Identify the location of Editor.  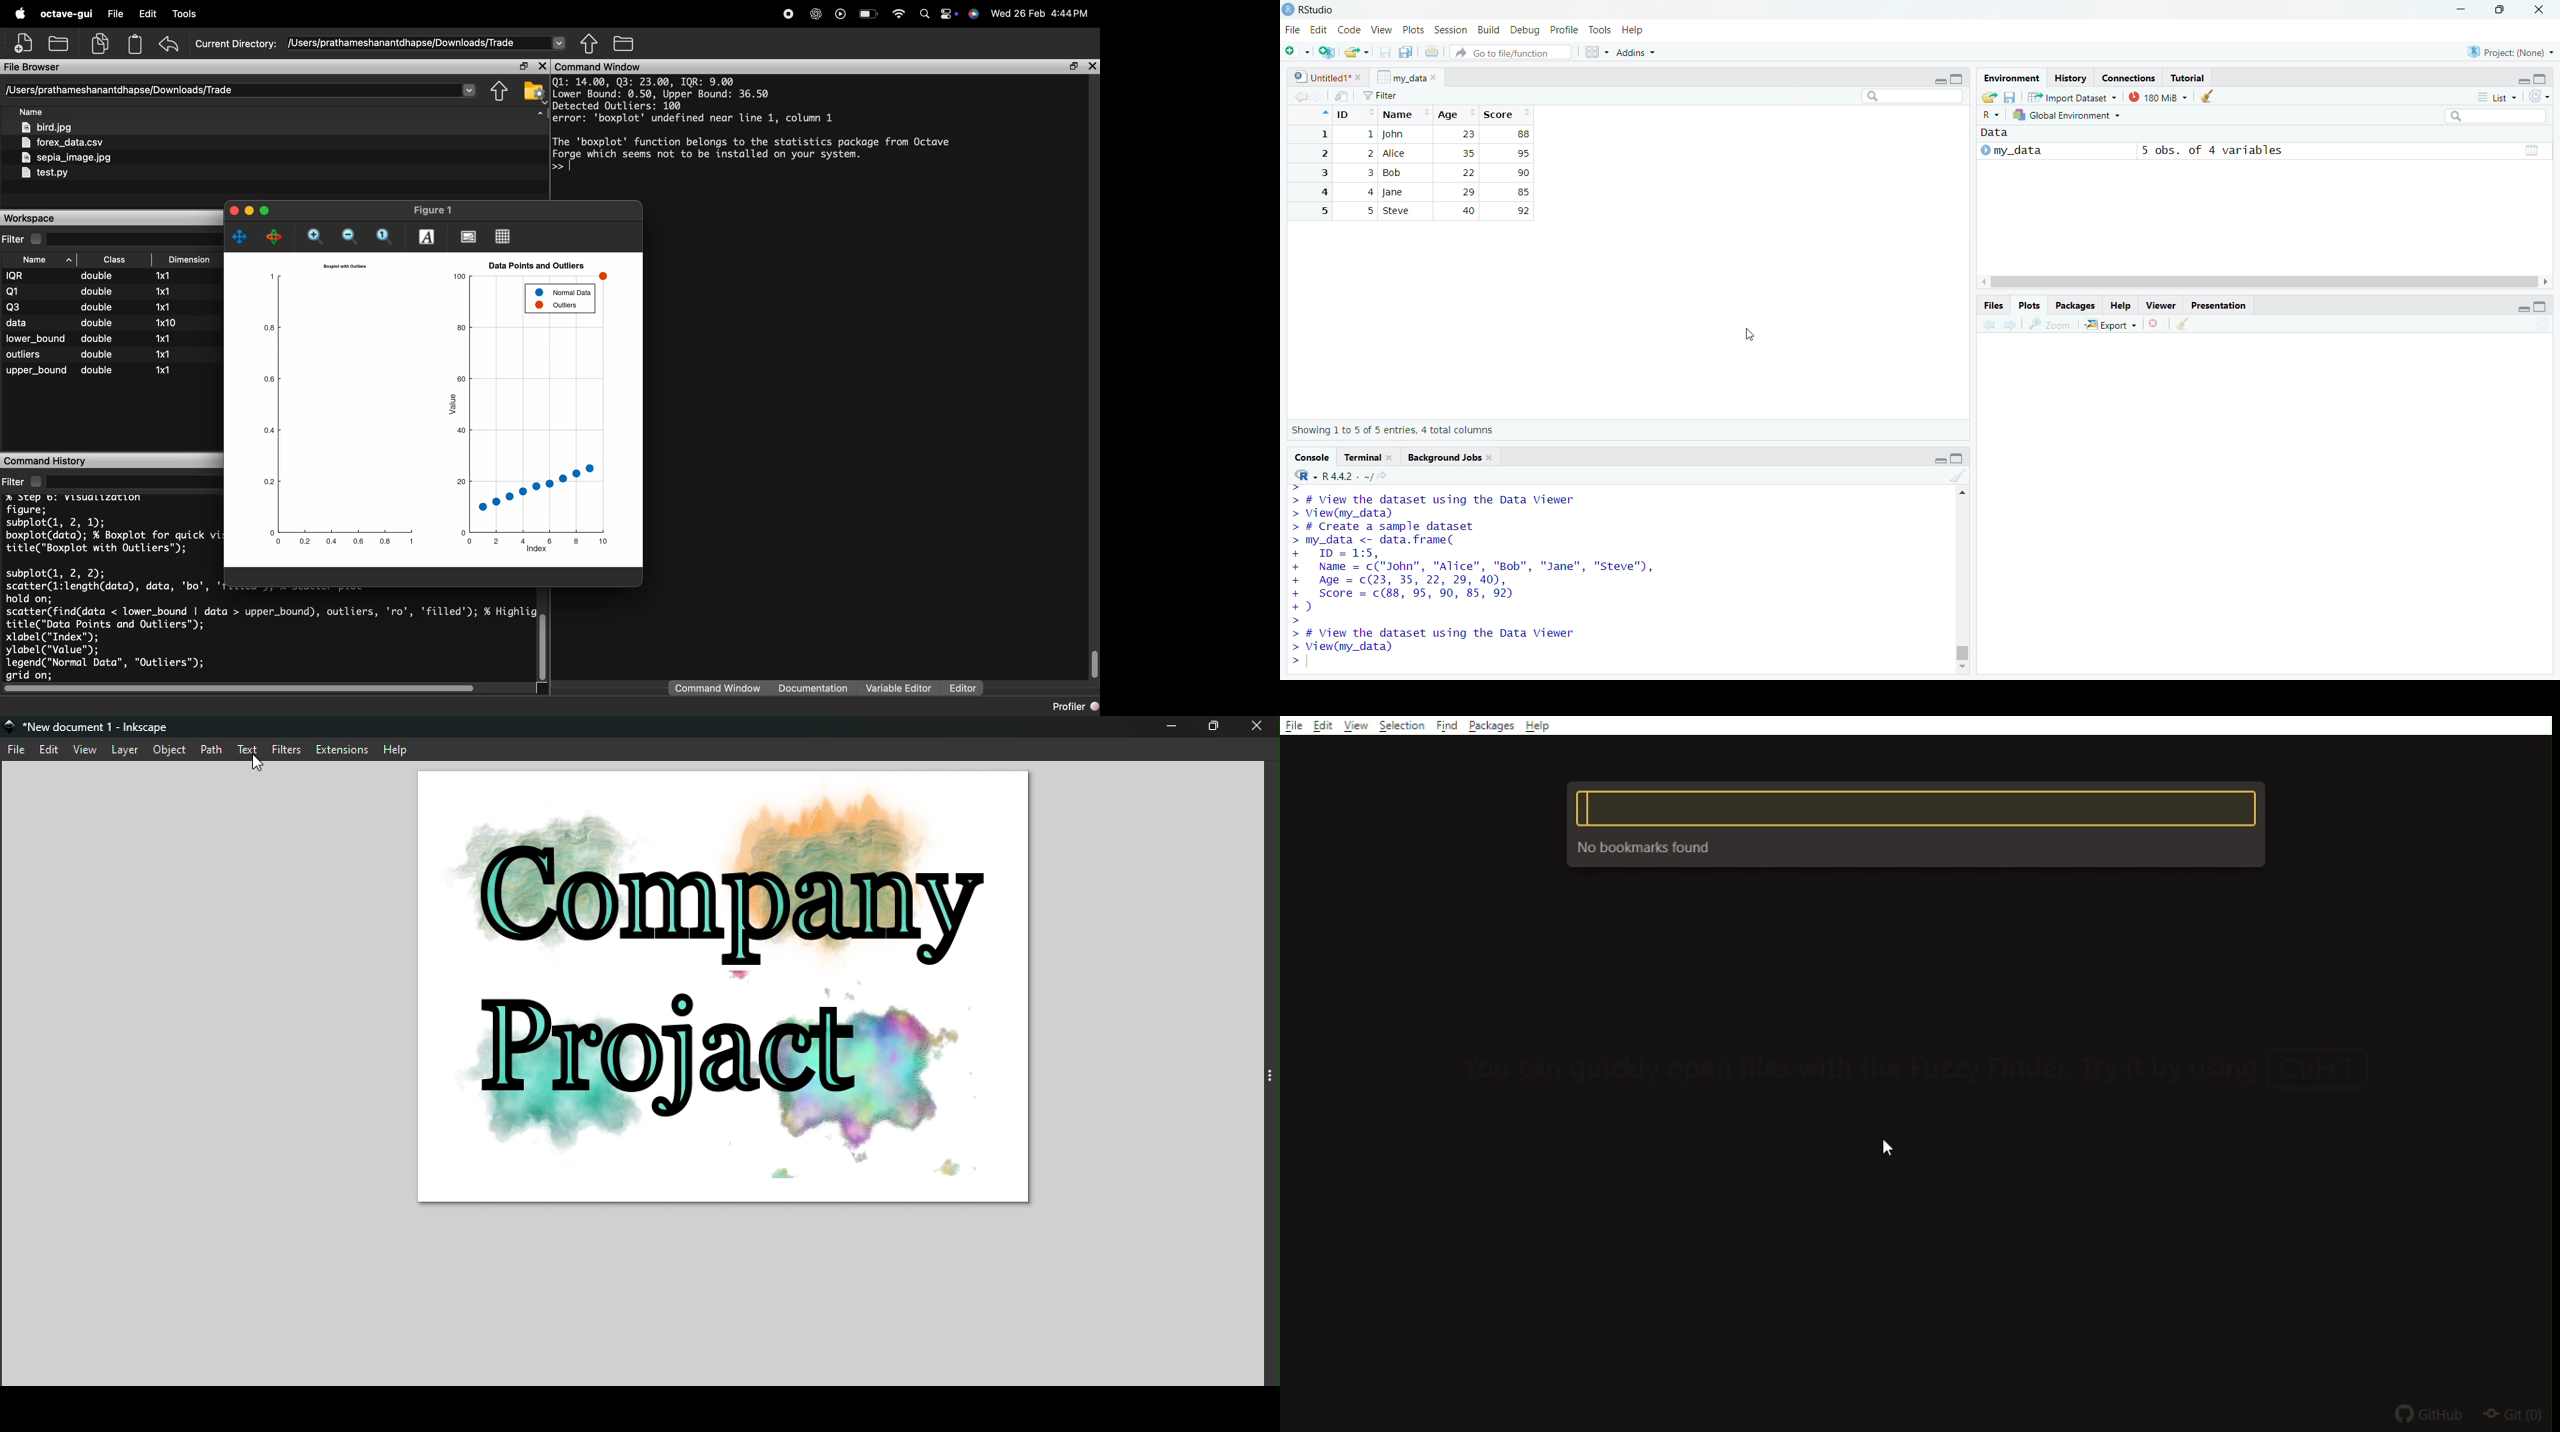
(964, 688).